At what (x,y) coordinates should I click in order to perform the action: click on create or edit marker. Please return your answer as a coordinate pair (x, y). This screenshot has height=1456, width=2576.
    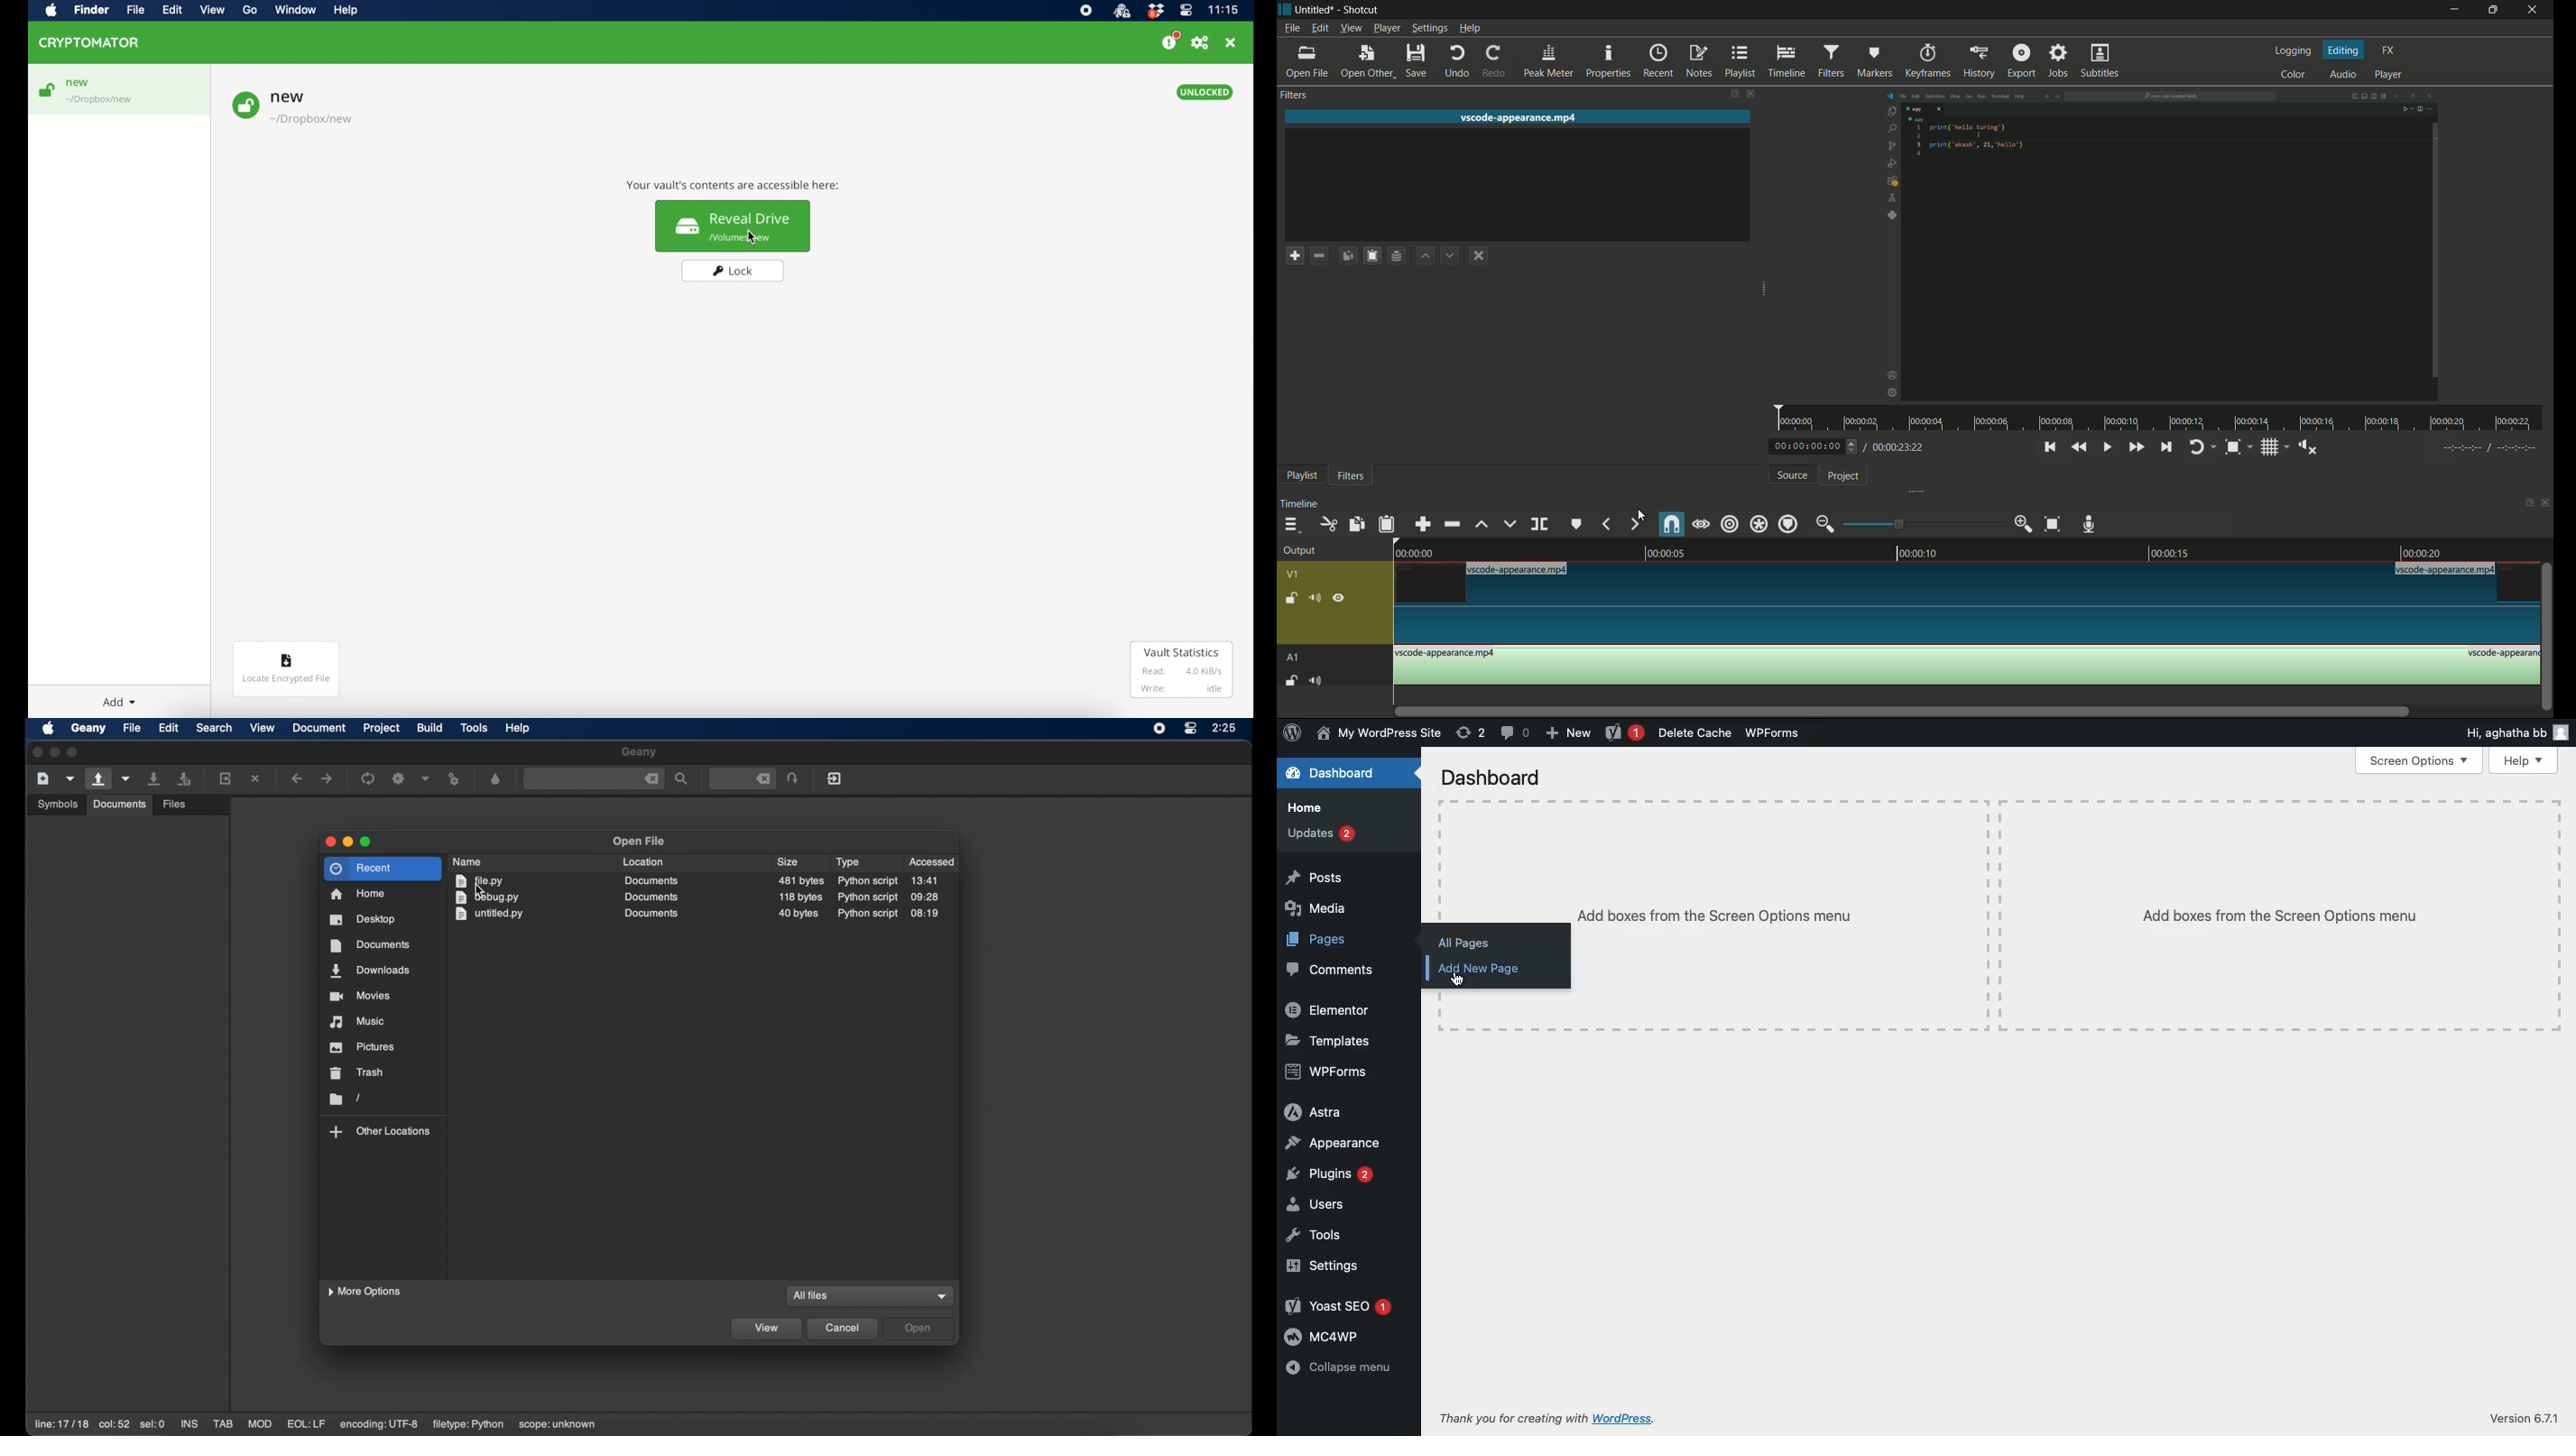
    Looking at the image, I should click on (1575, 525).